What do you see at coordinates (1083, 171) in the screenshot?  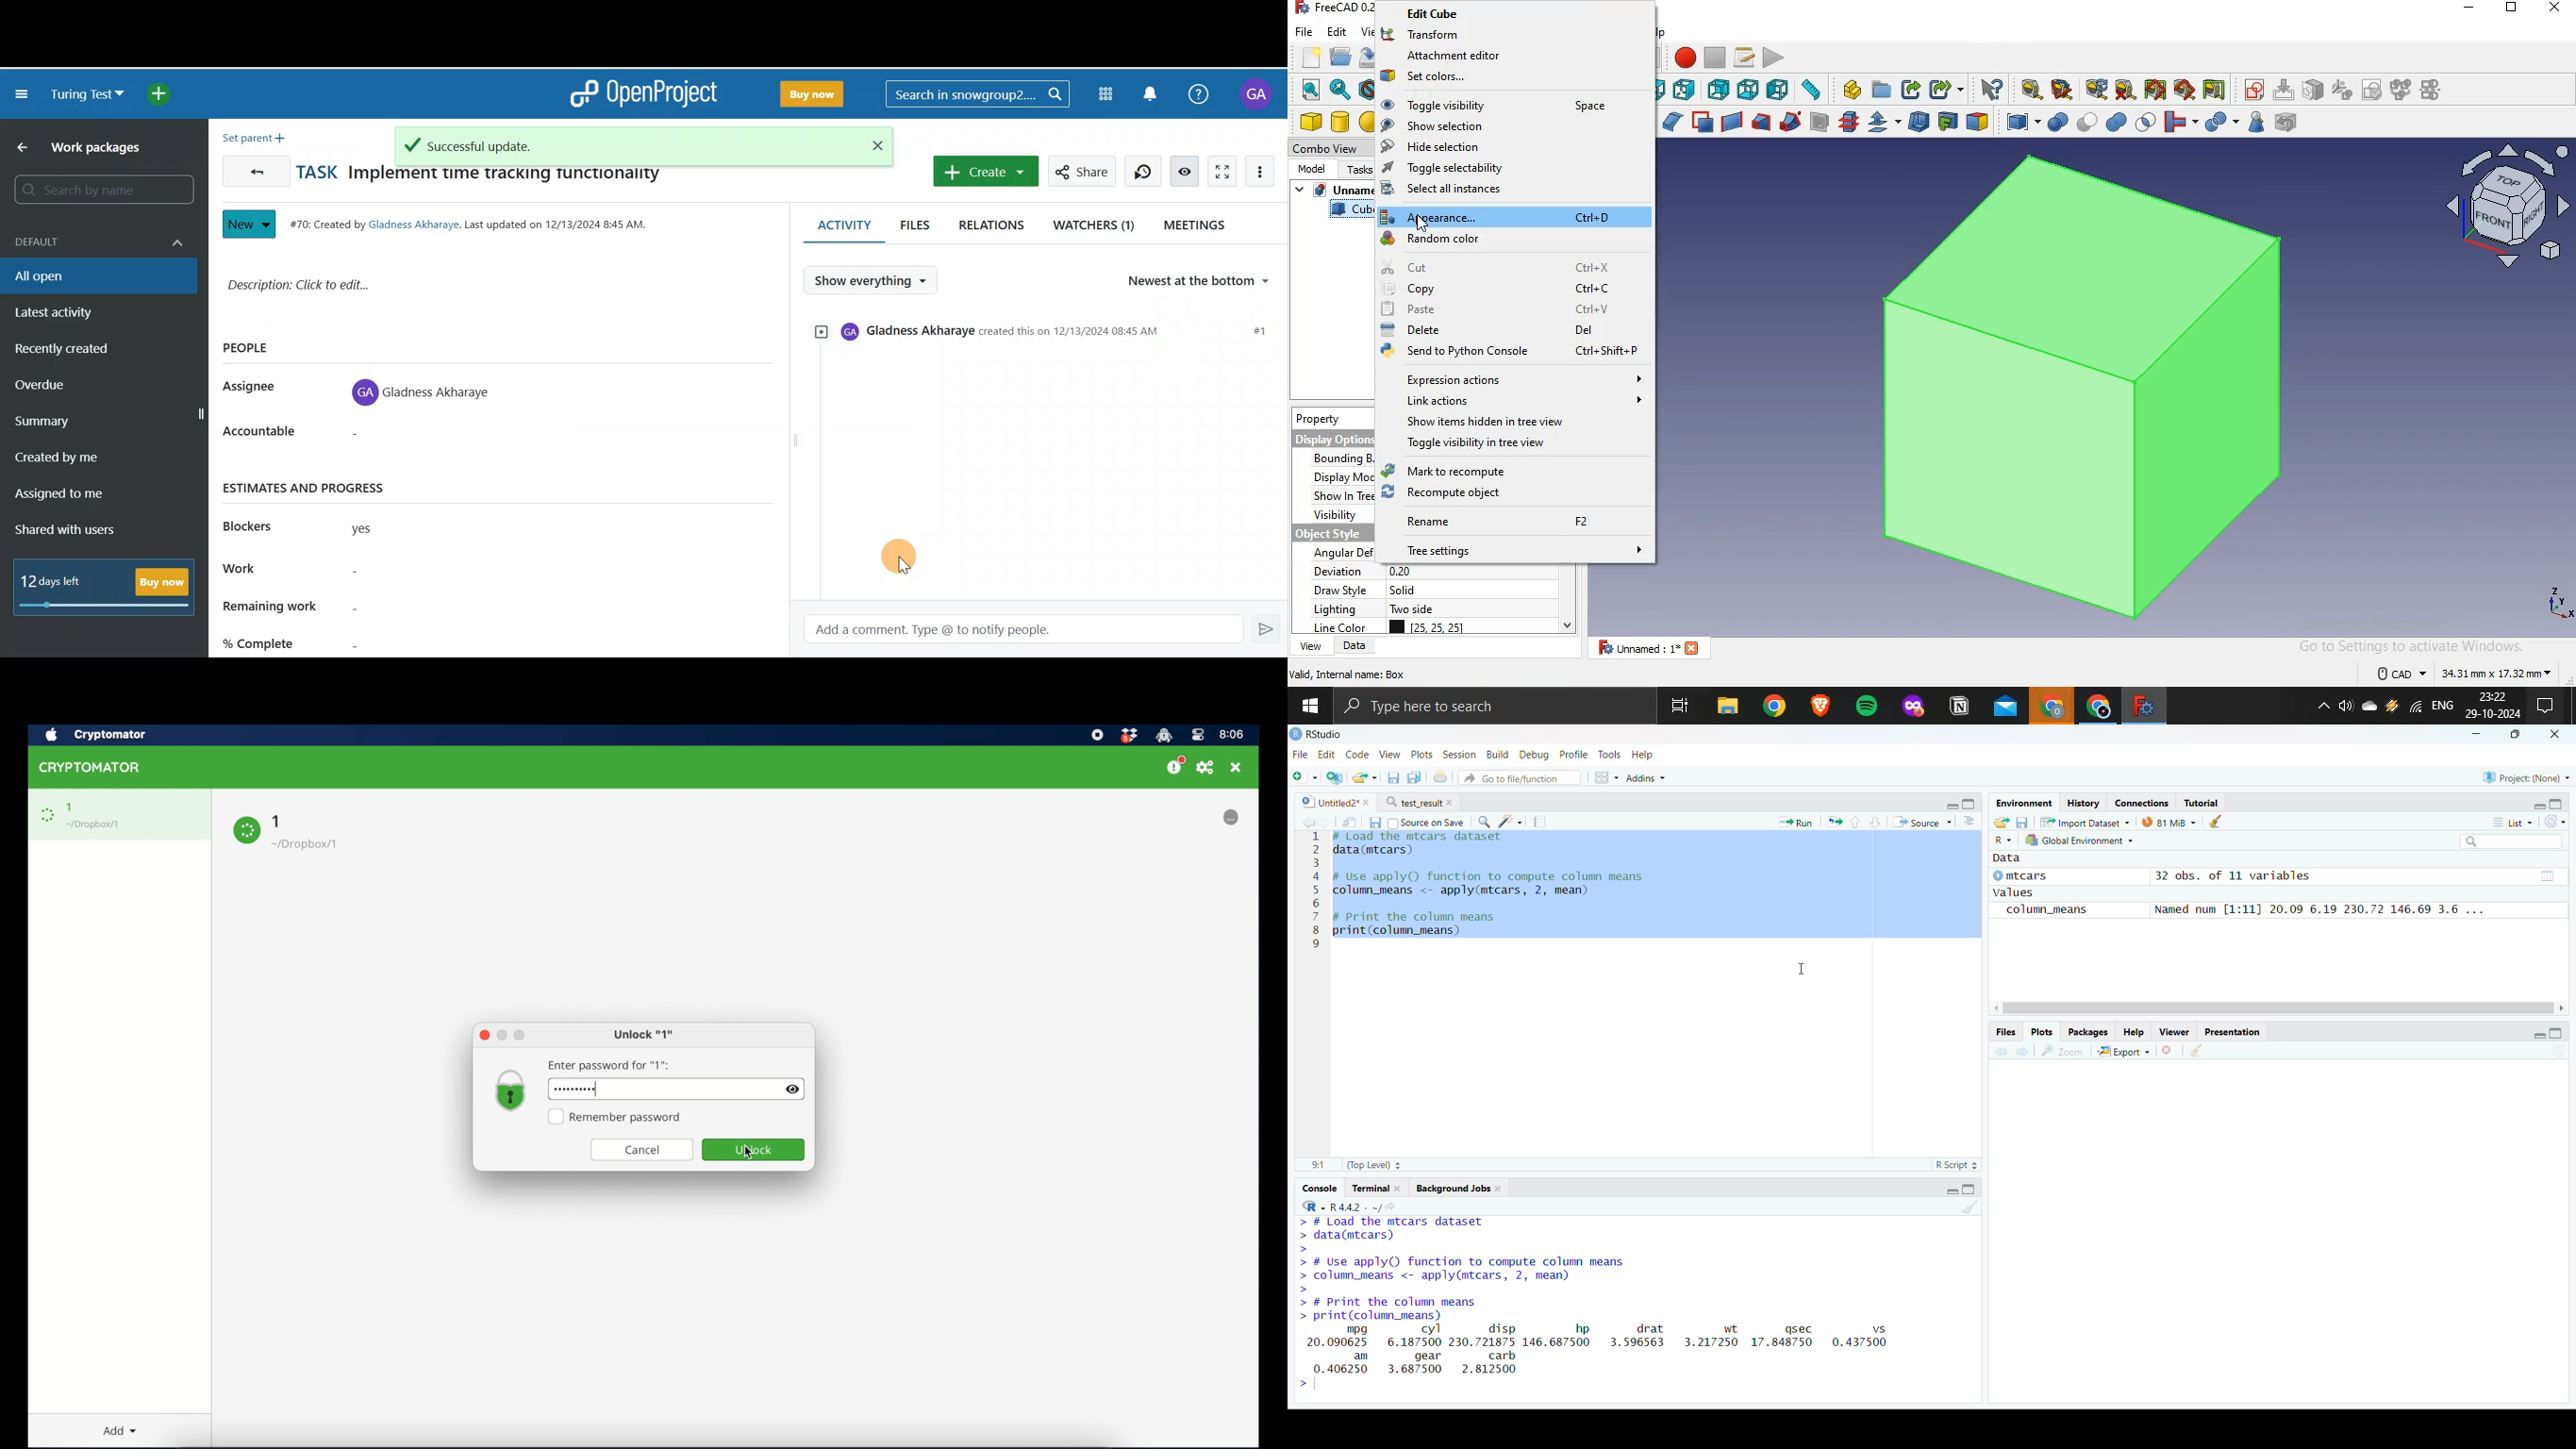 I see `Share` at bounding box center [1083, 171].